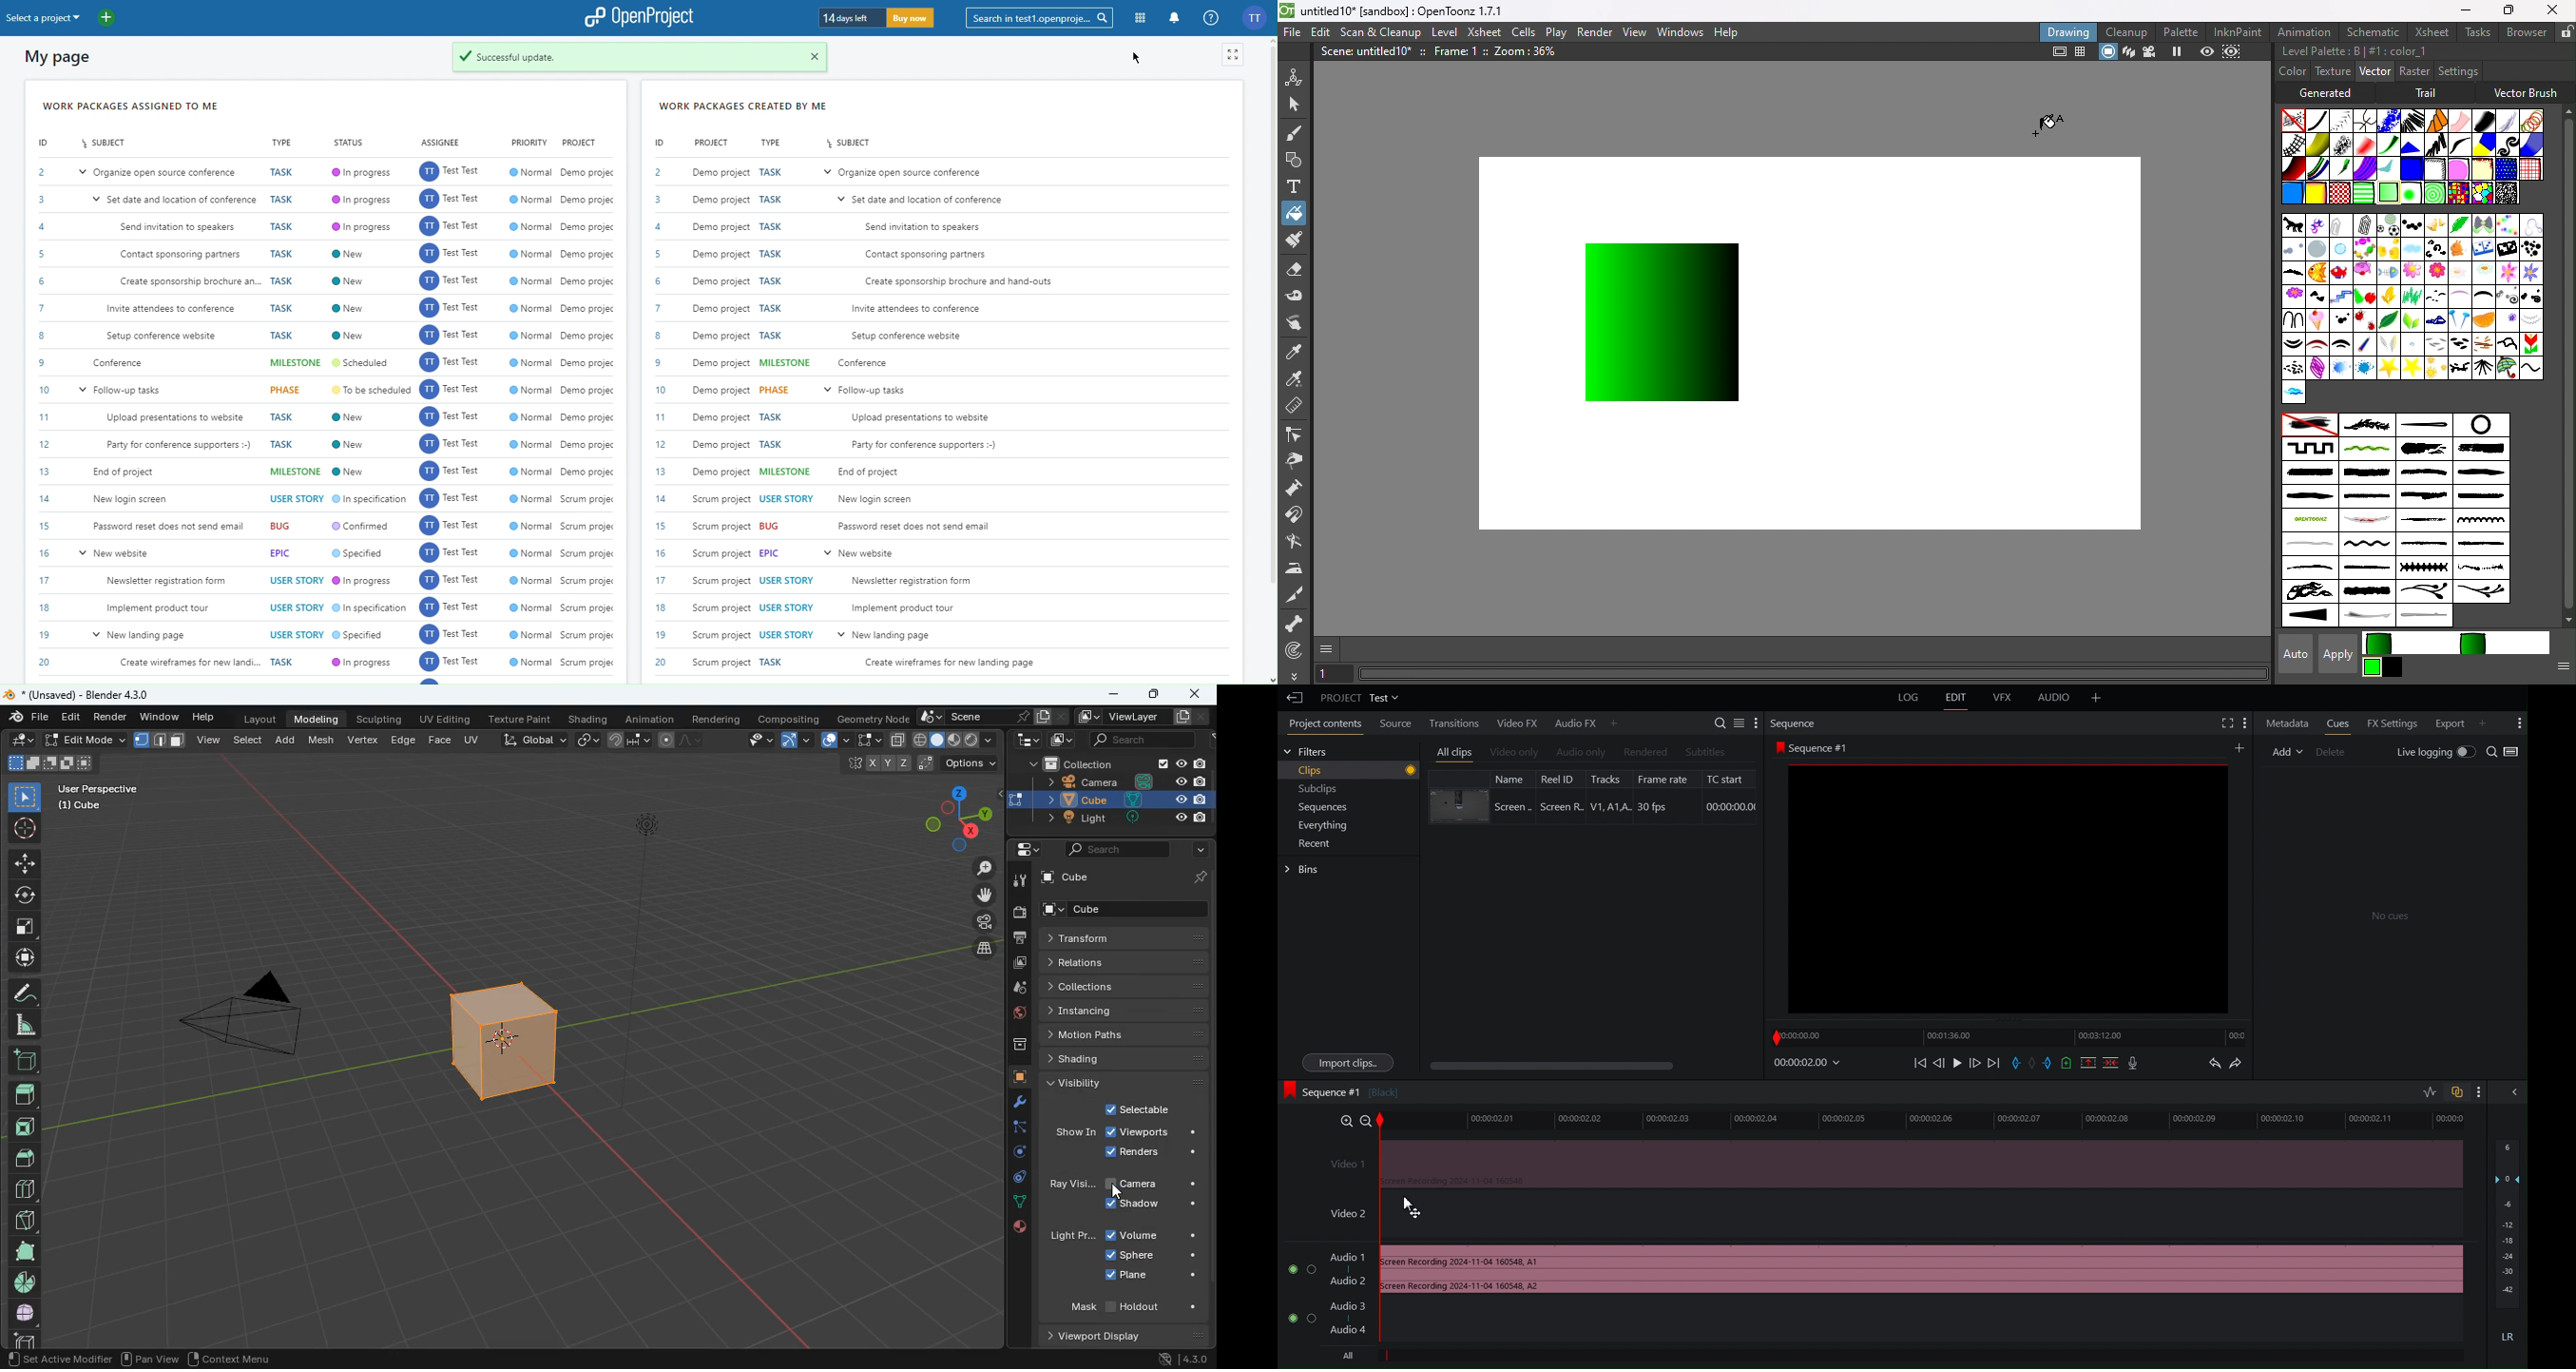  I want to click on Type, so click(284, 143).